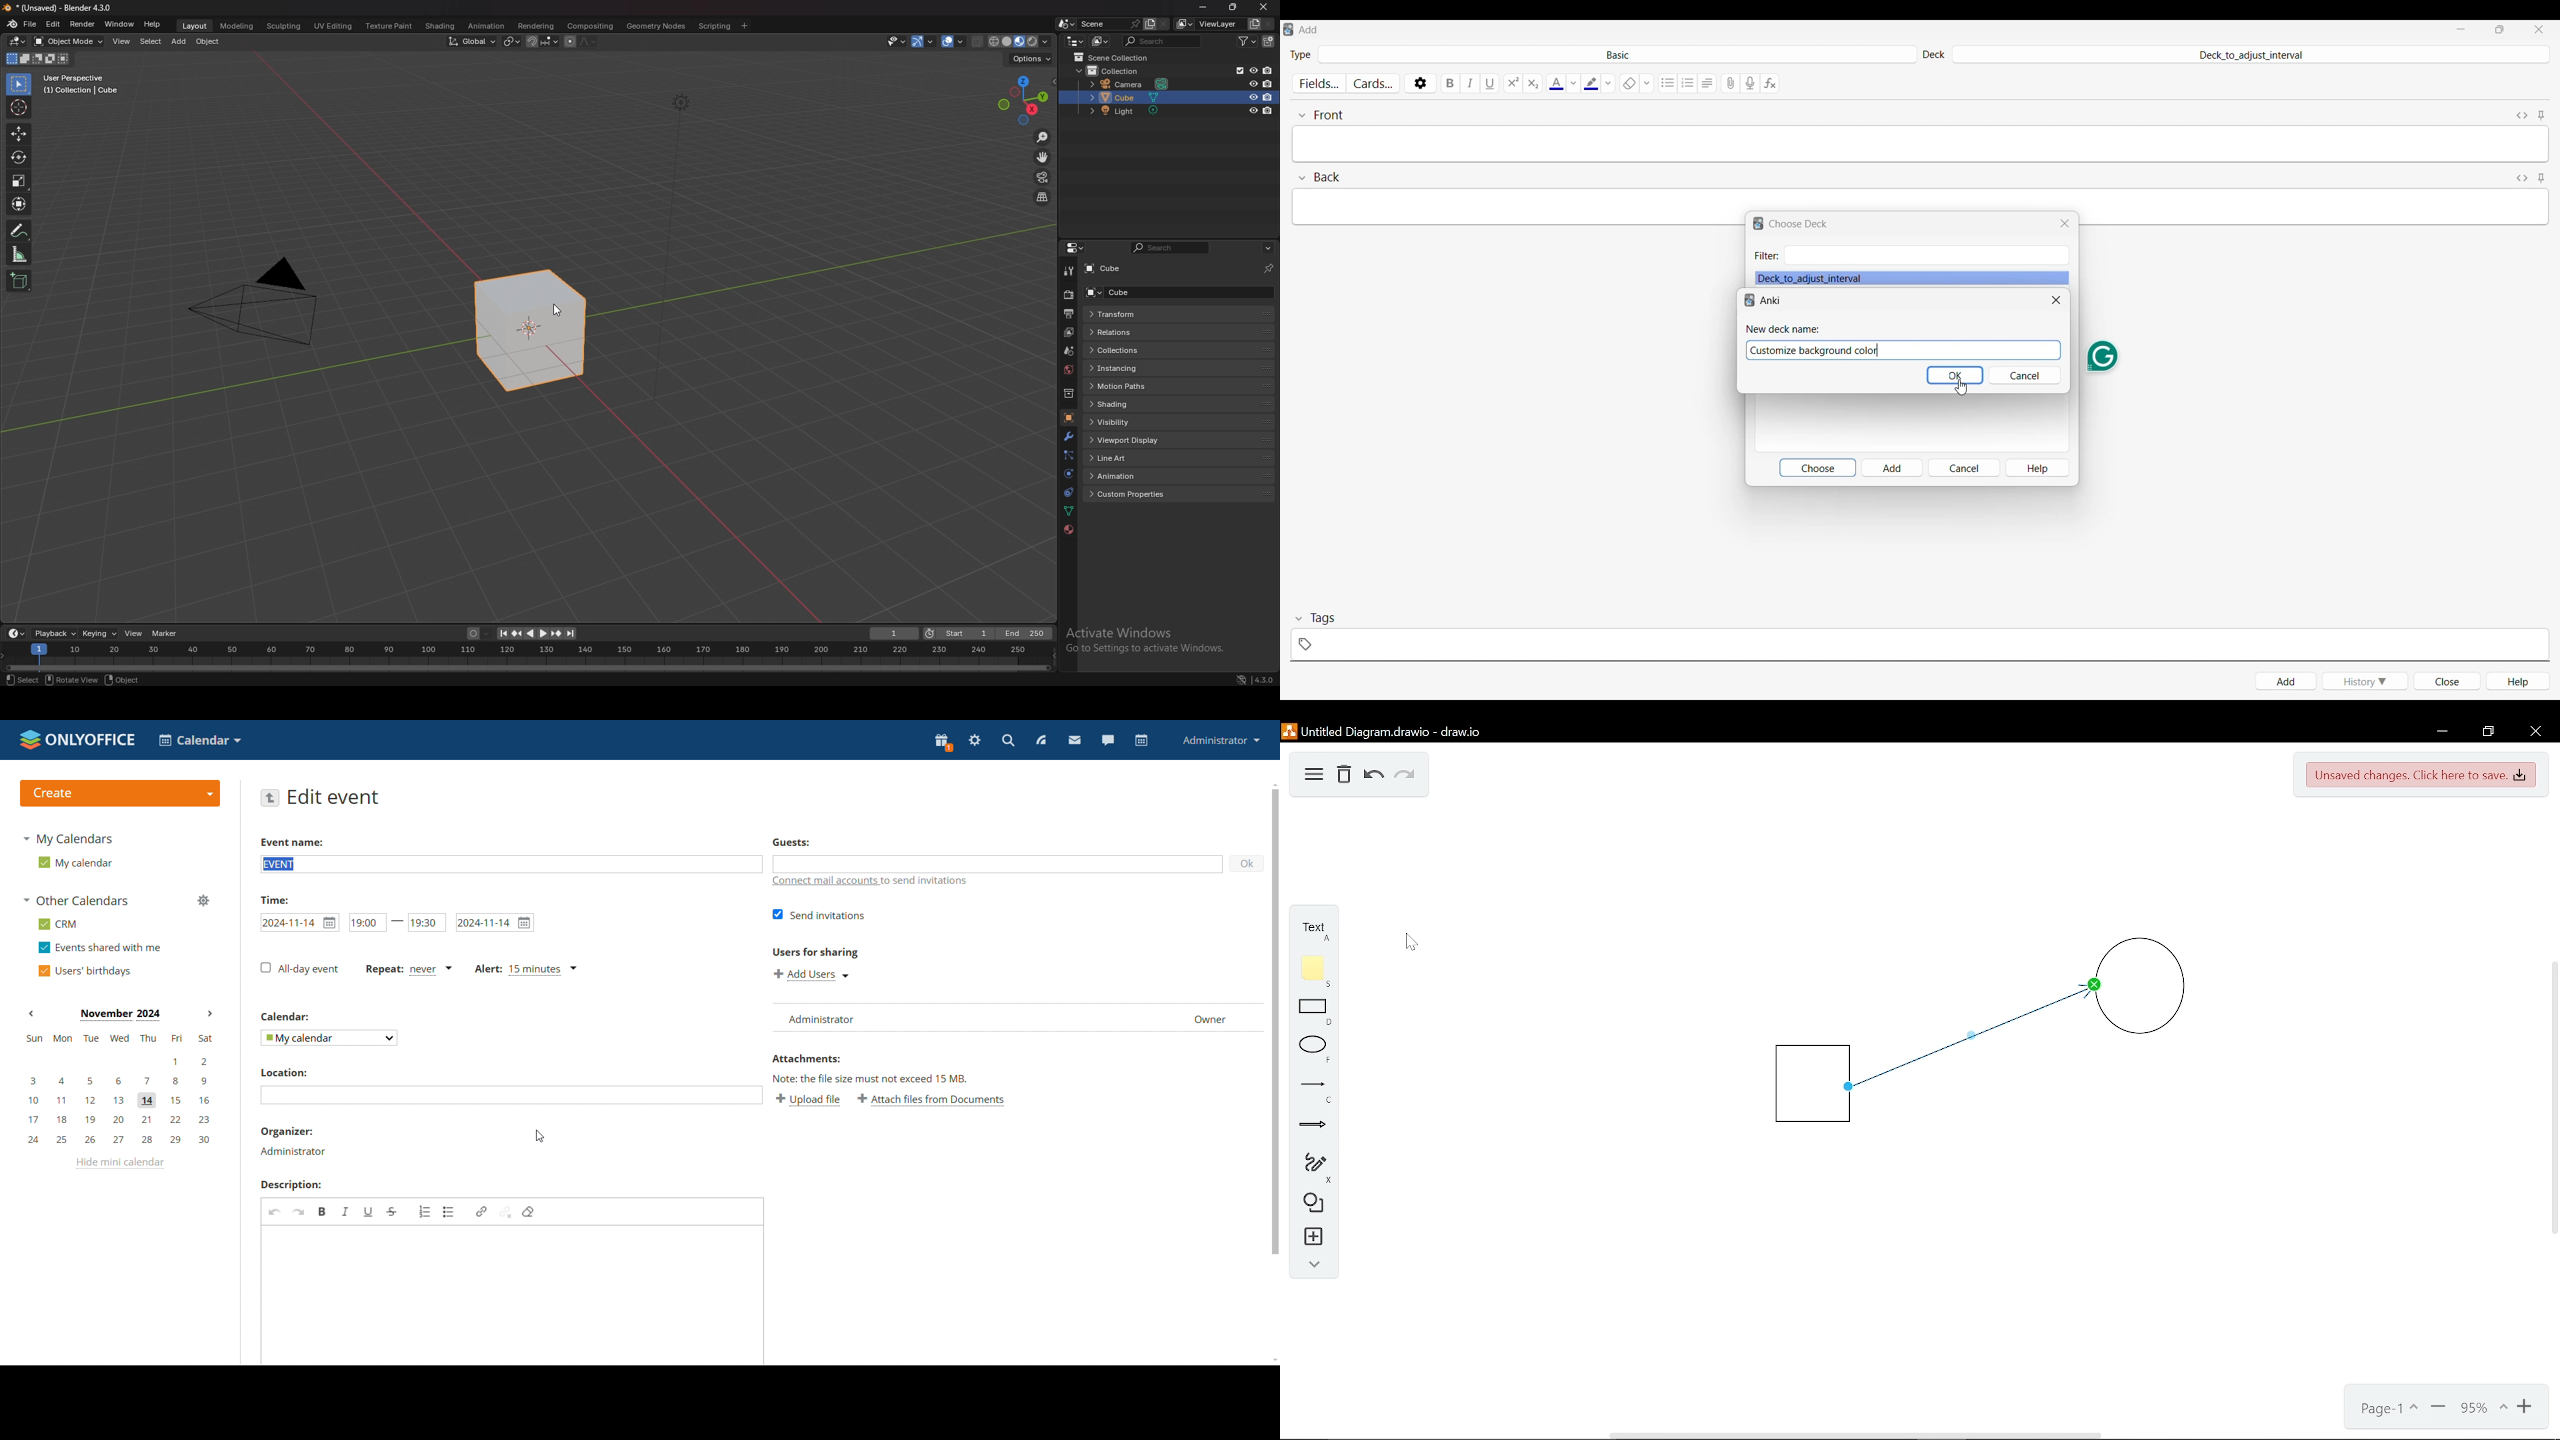 The image size is (2576, 1456). Describe the element at coordinates (133, 634) in the screenshot. I see `view` at that location.